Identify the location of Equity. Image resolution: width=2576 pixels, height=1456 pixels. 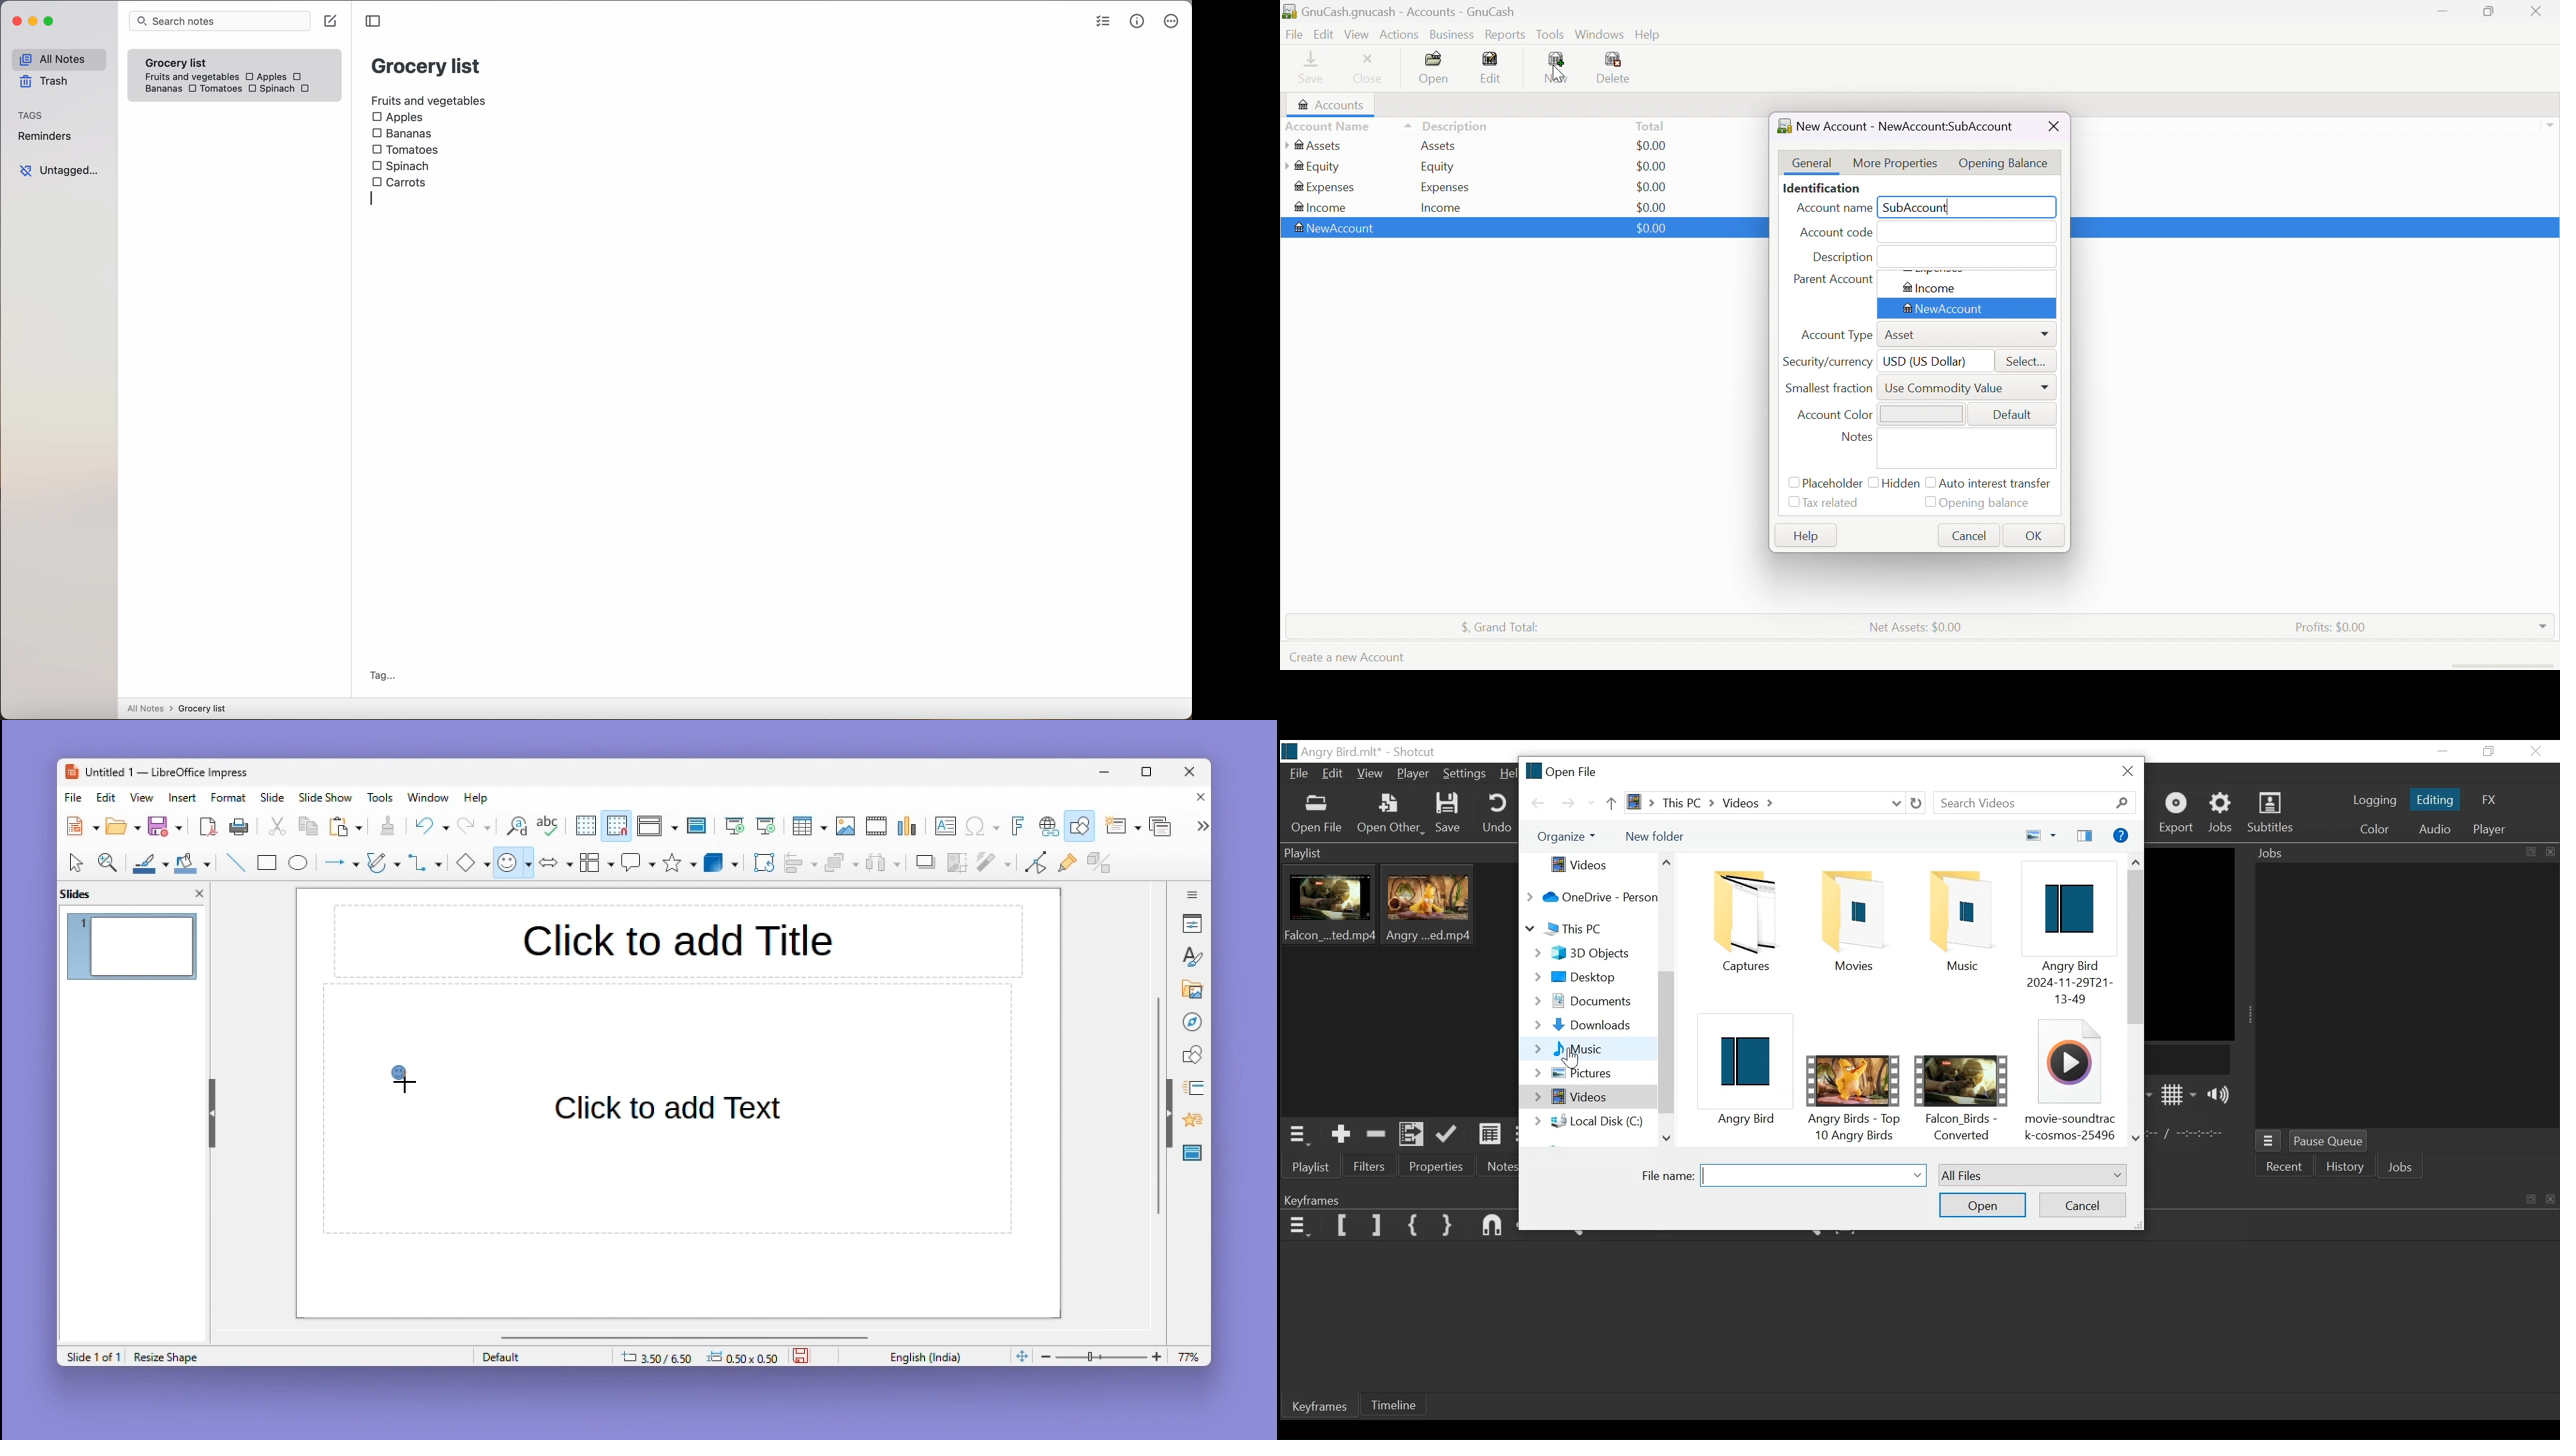
(1315, 166).